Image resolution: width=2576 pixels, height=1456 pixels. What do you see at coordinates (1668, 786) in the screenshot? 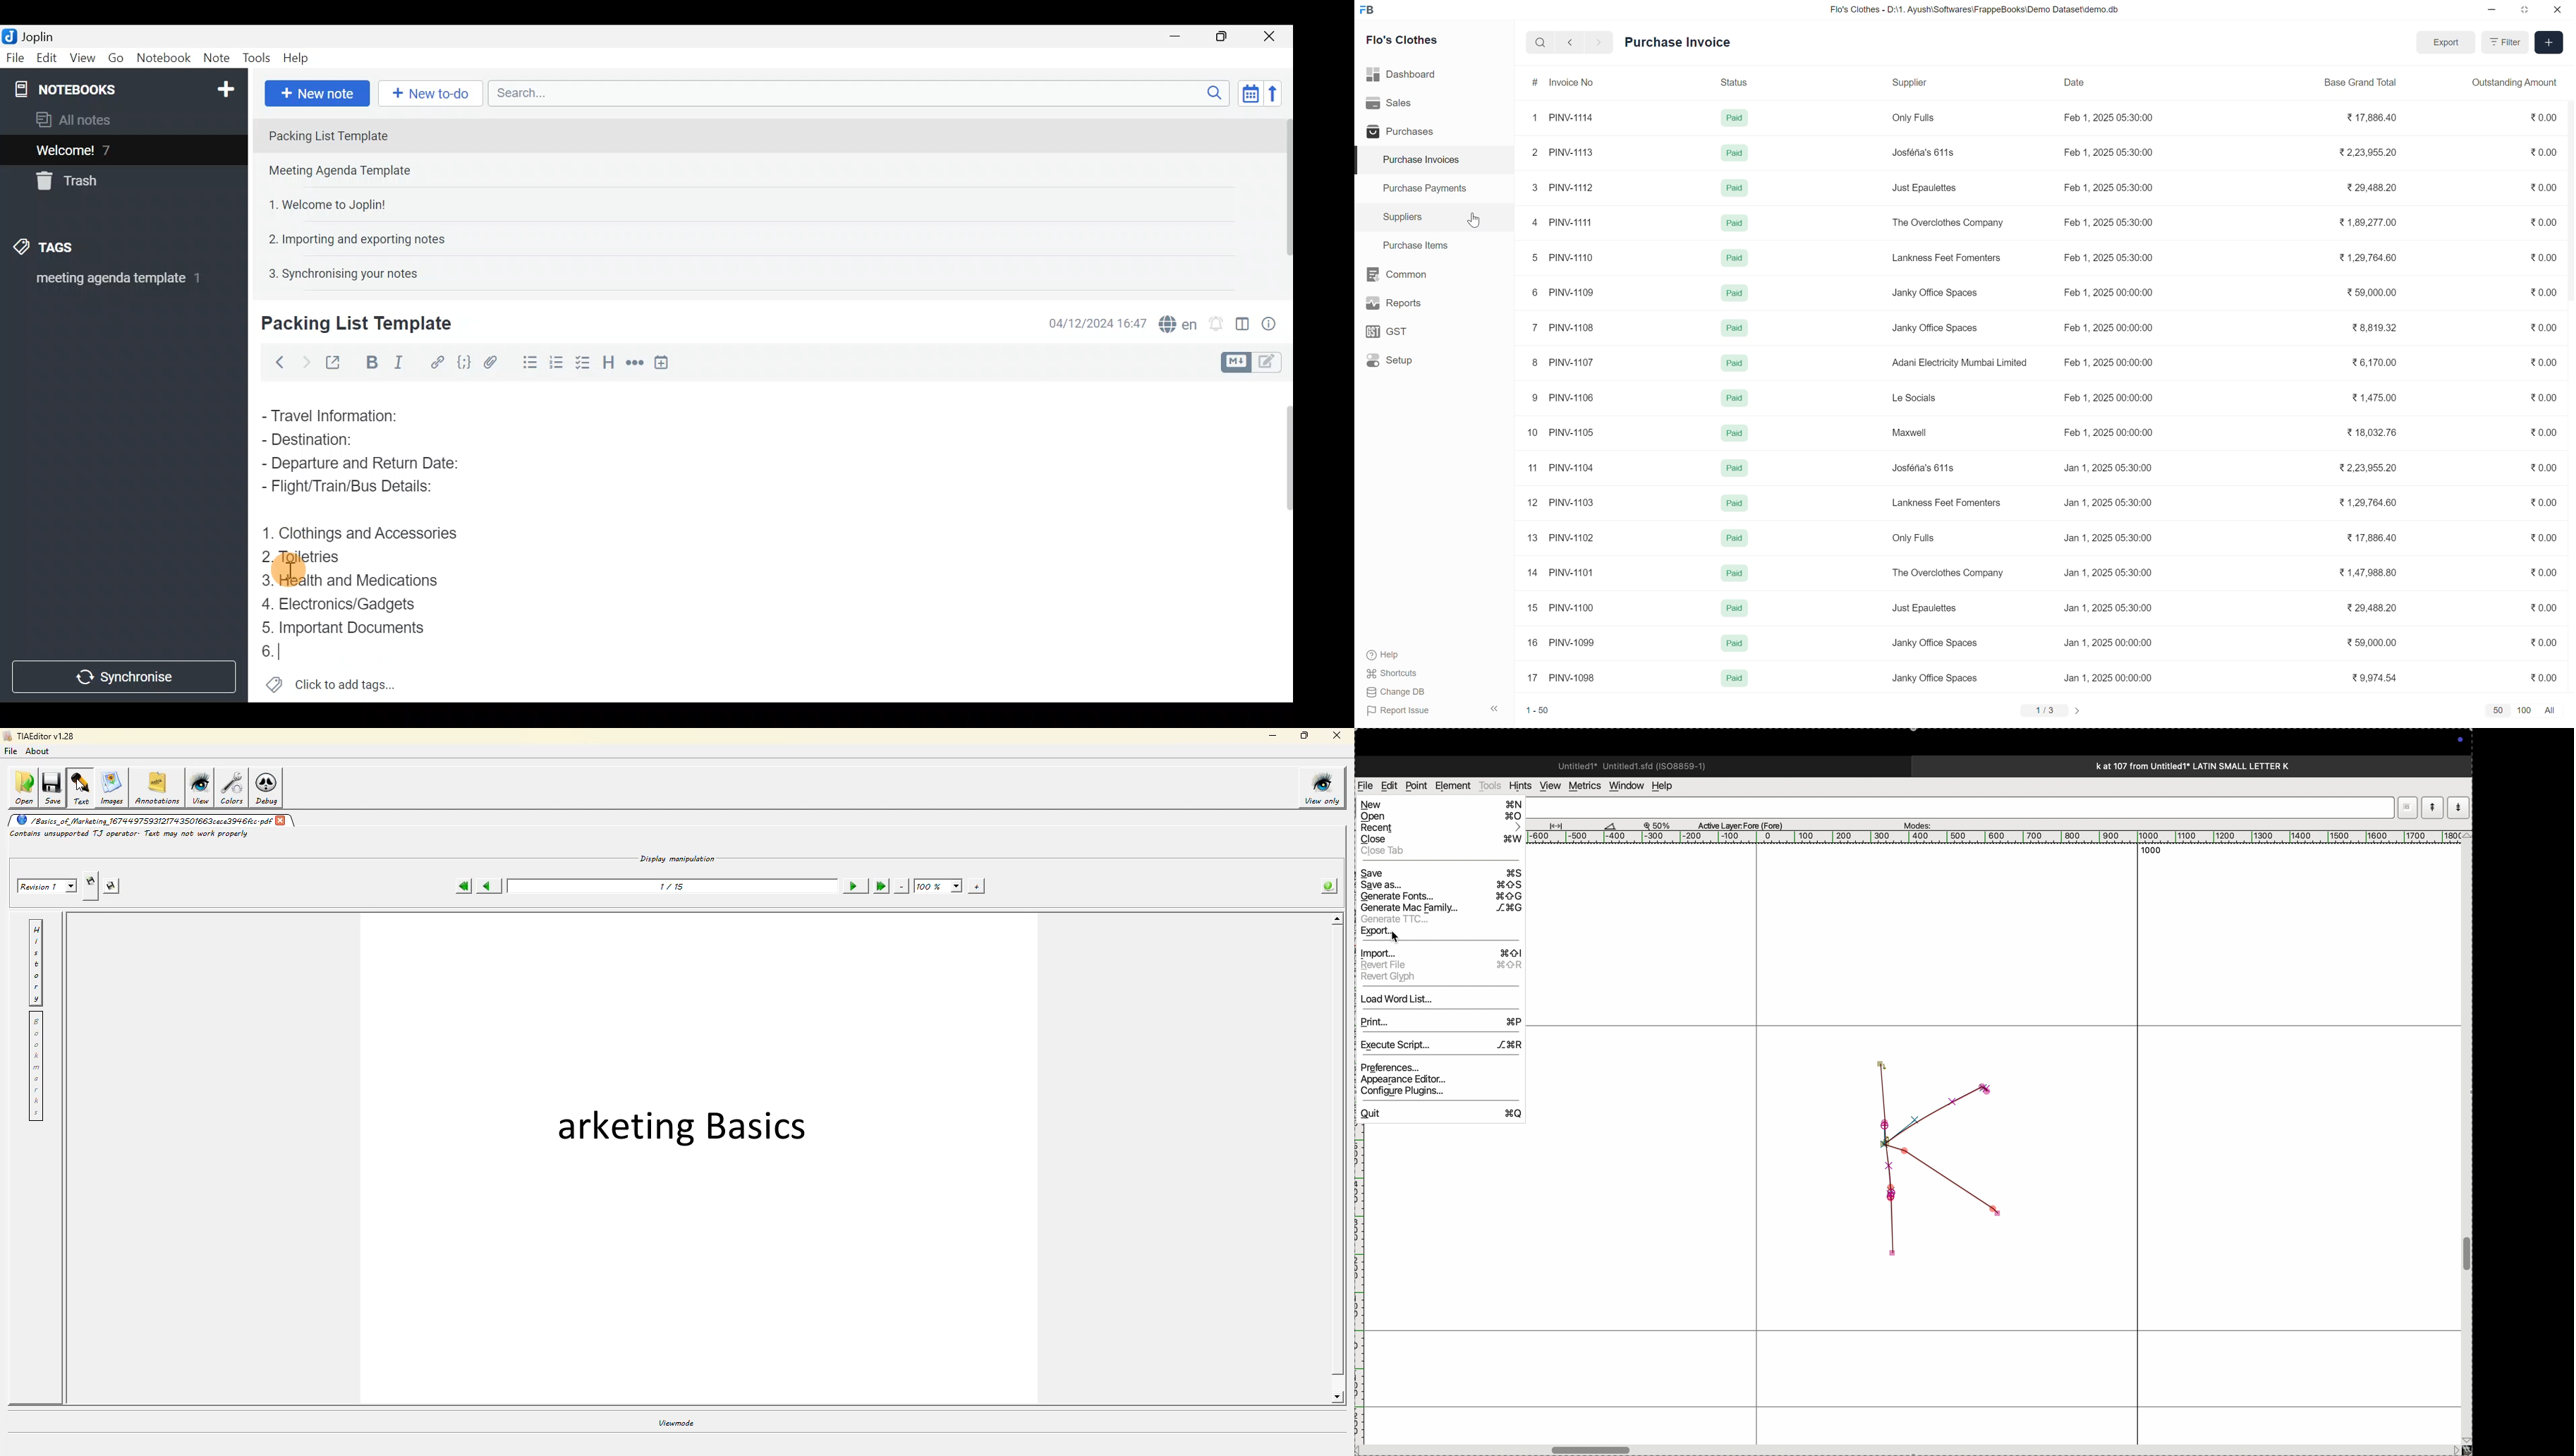
I see `help` at bounding box center [1668, 786].